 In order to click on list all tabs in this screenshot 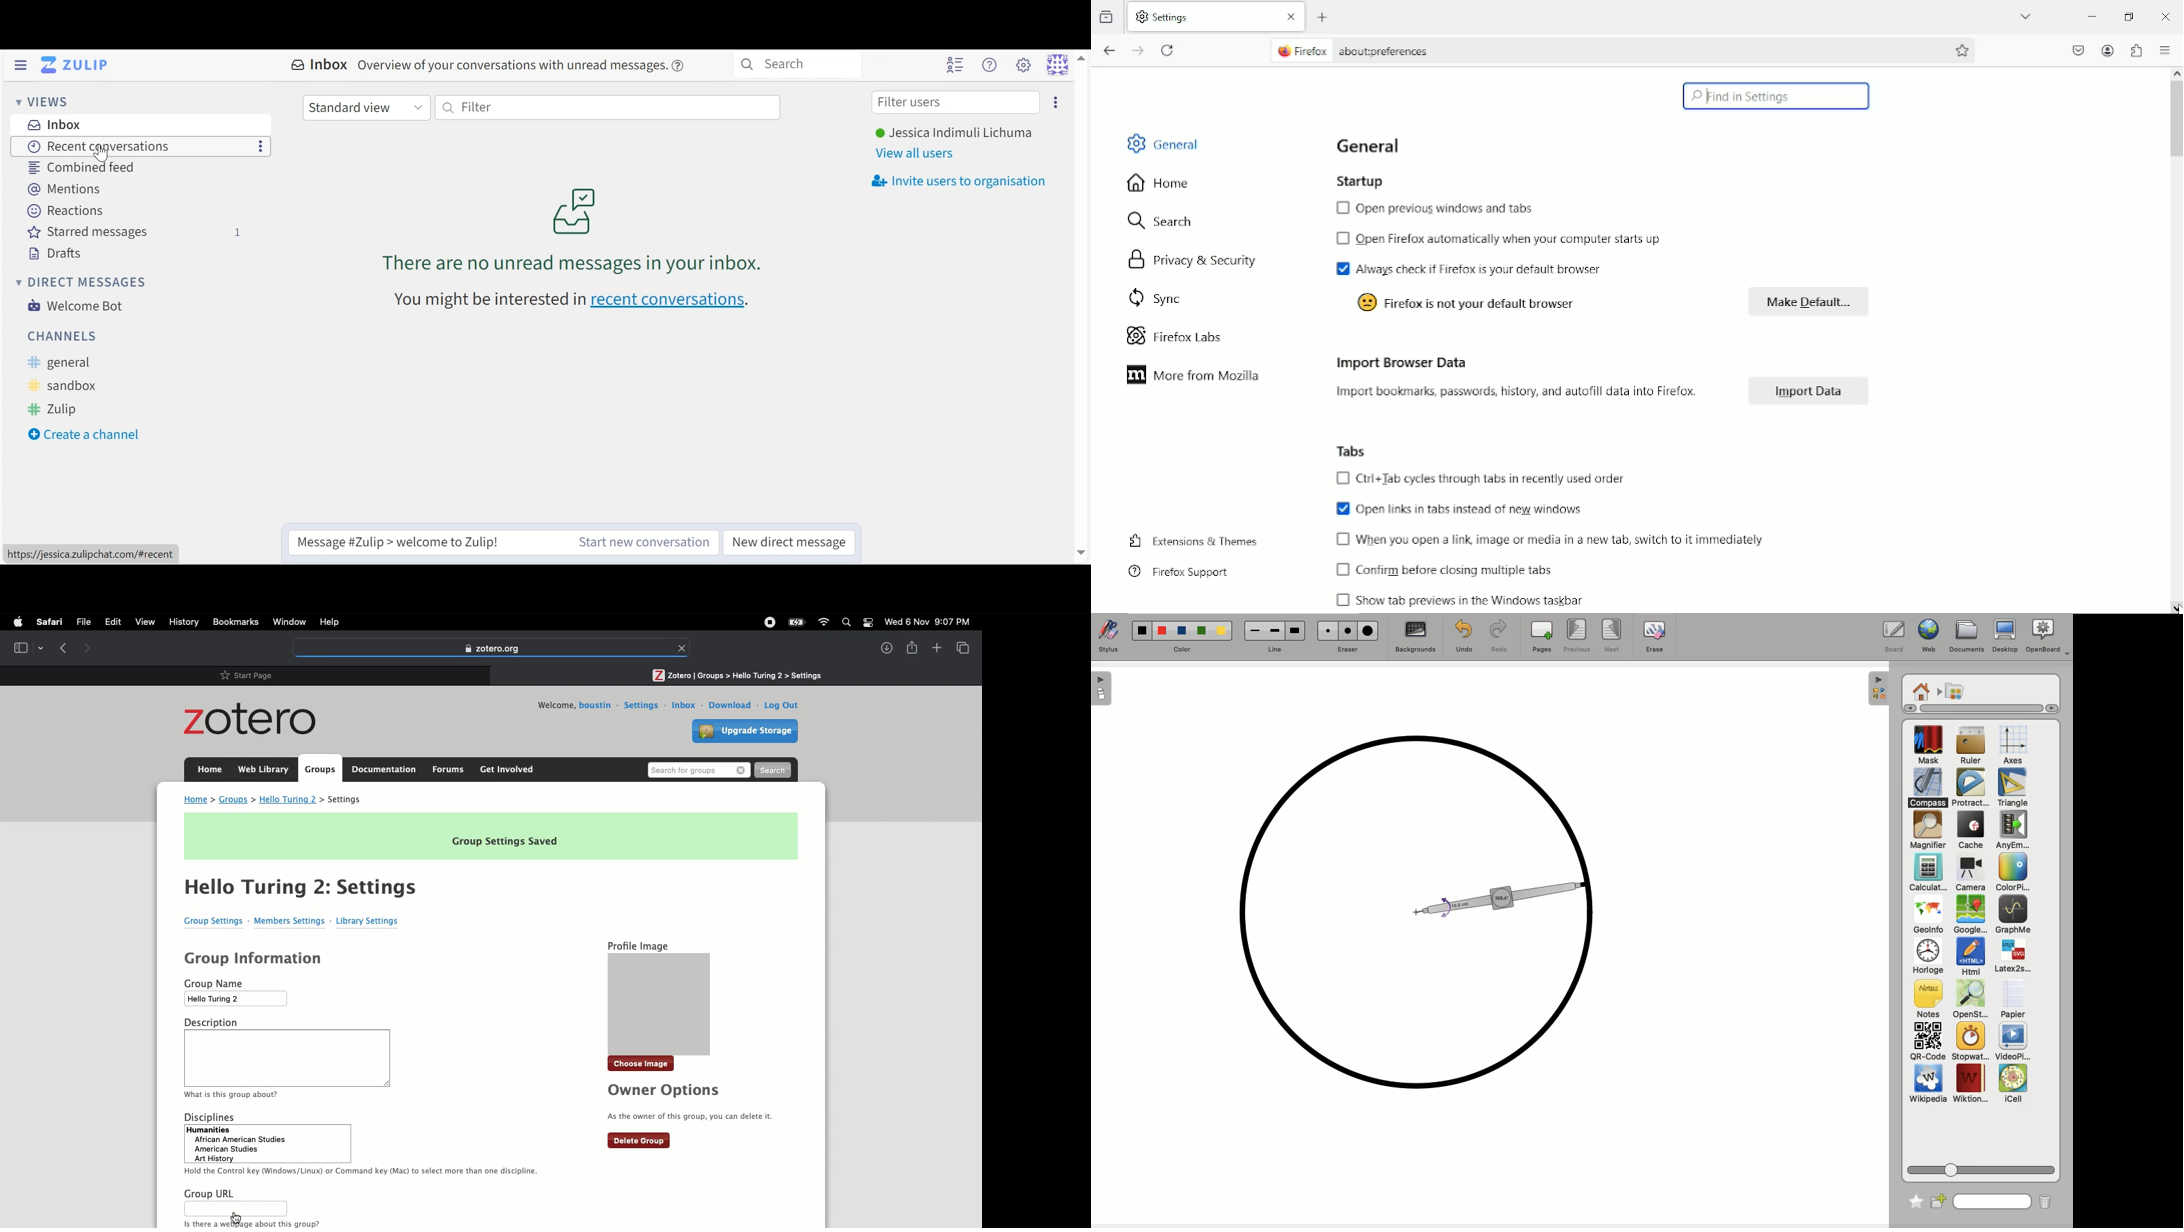, I will do `click(2023, 16)`.